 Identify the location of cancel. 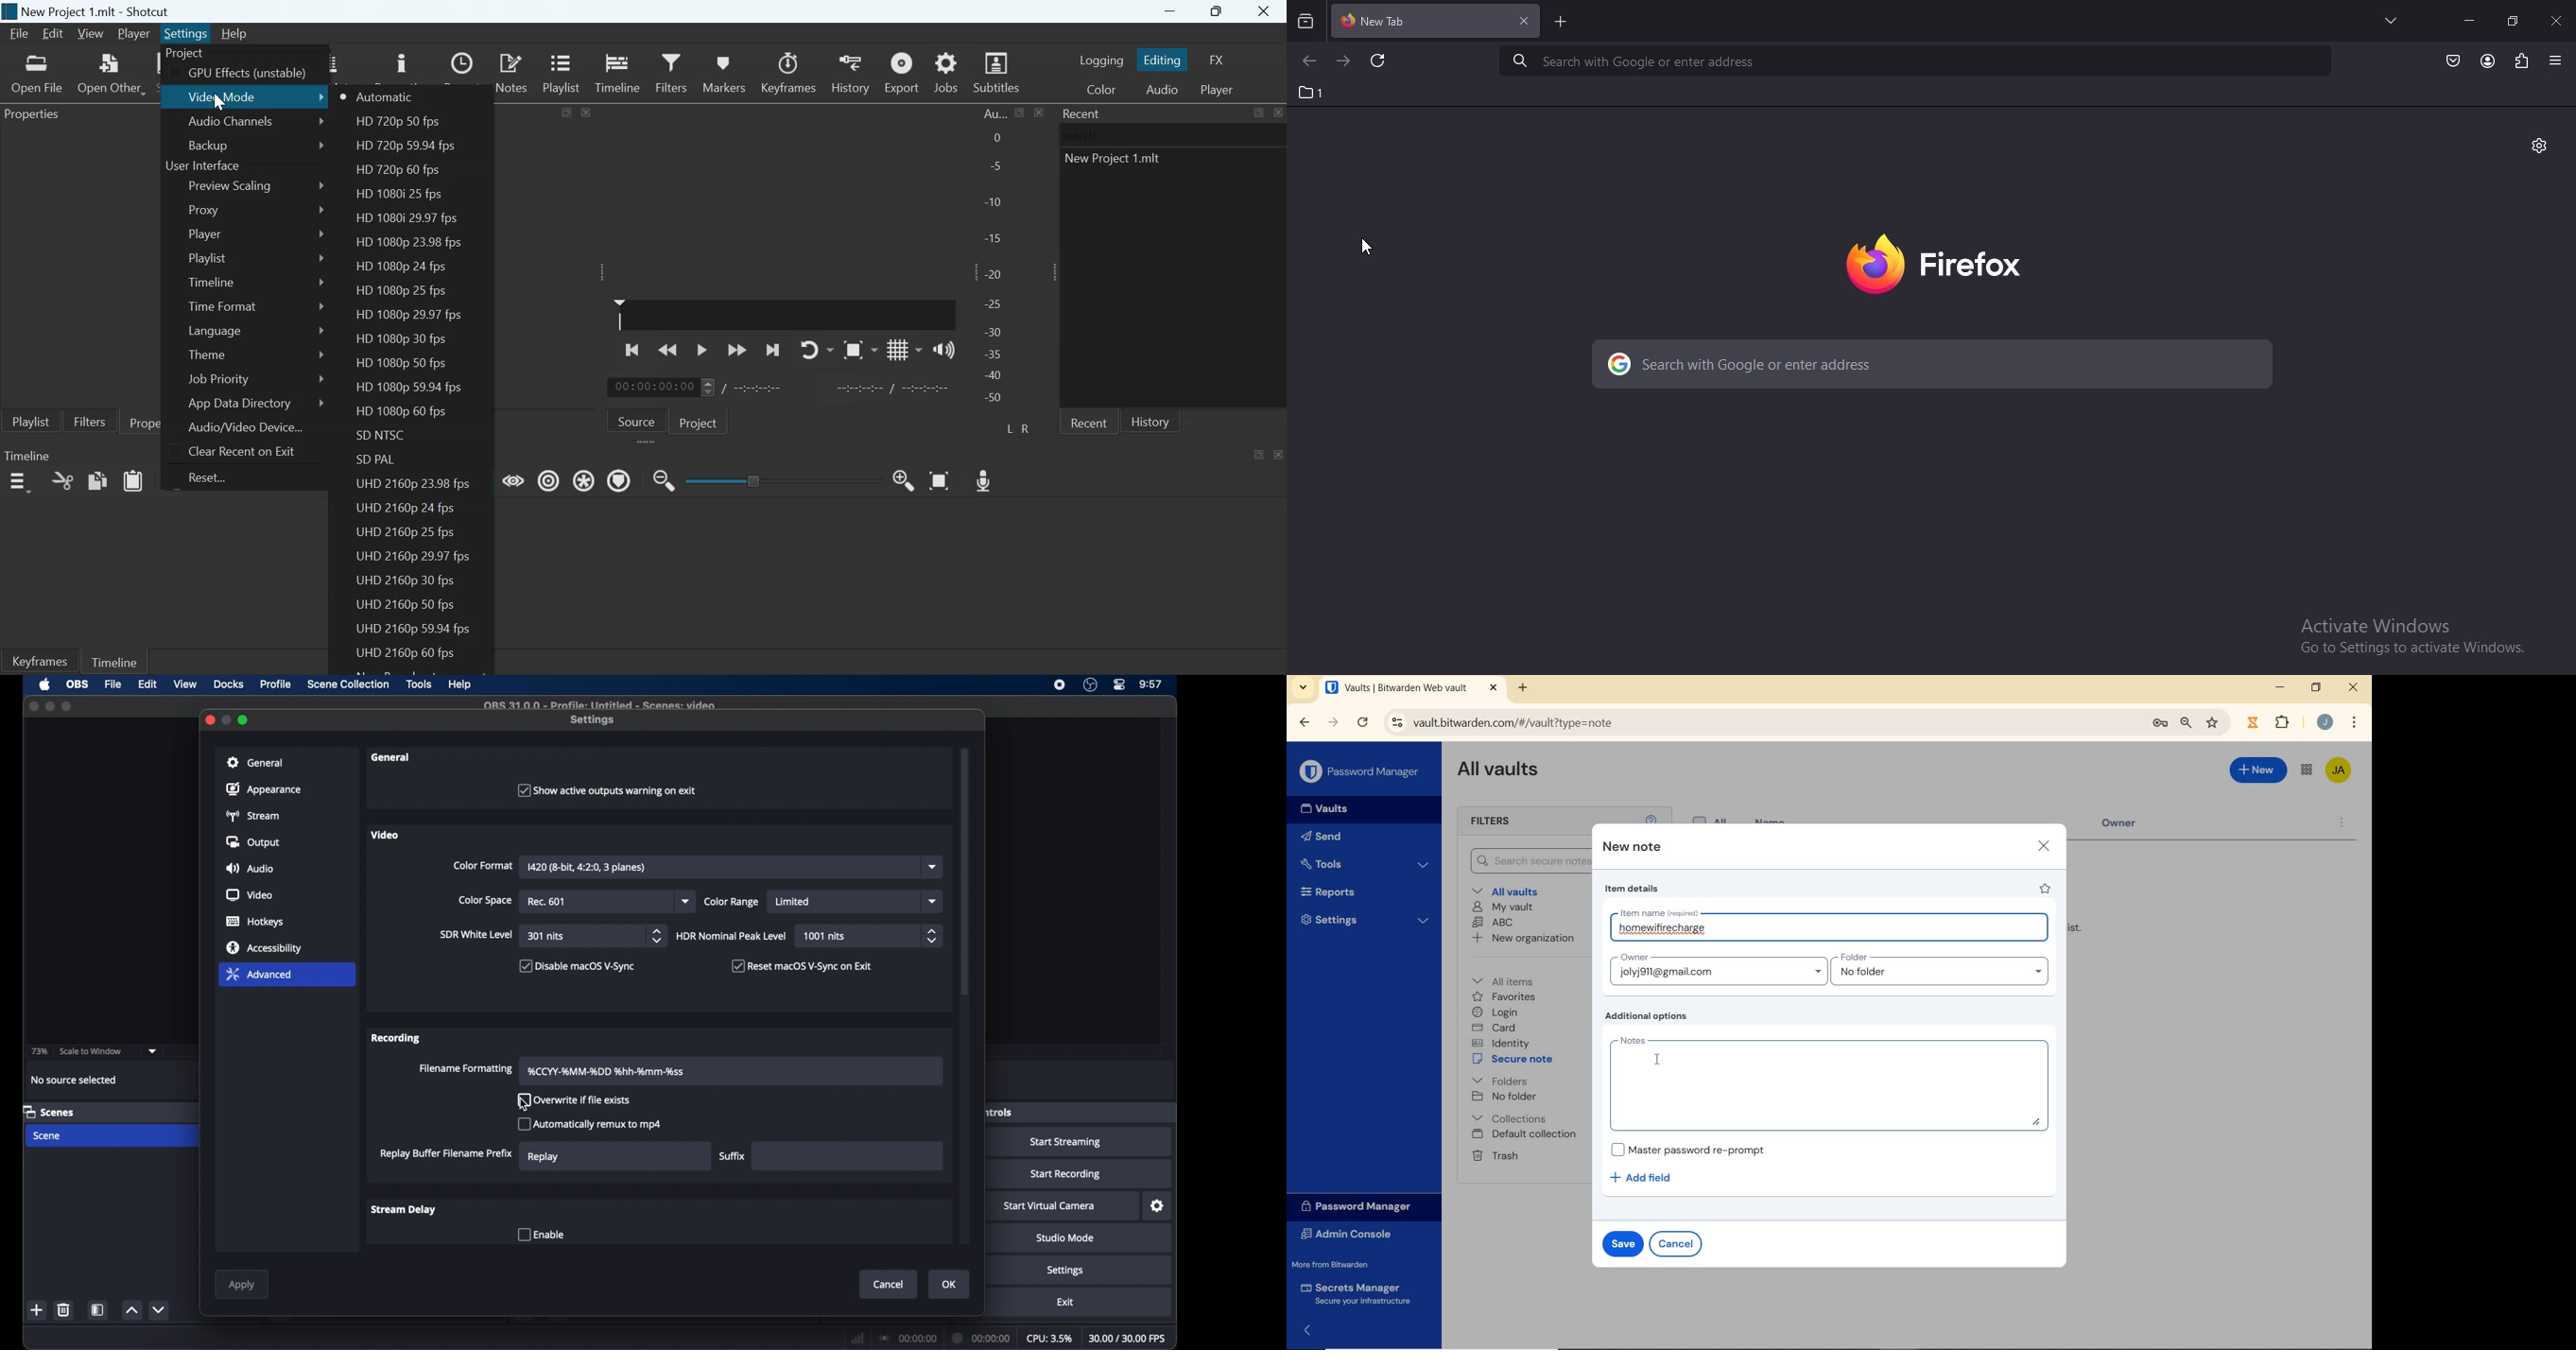
(1676, 1245).